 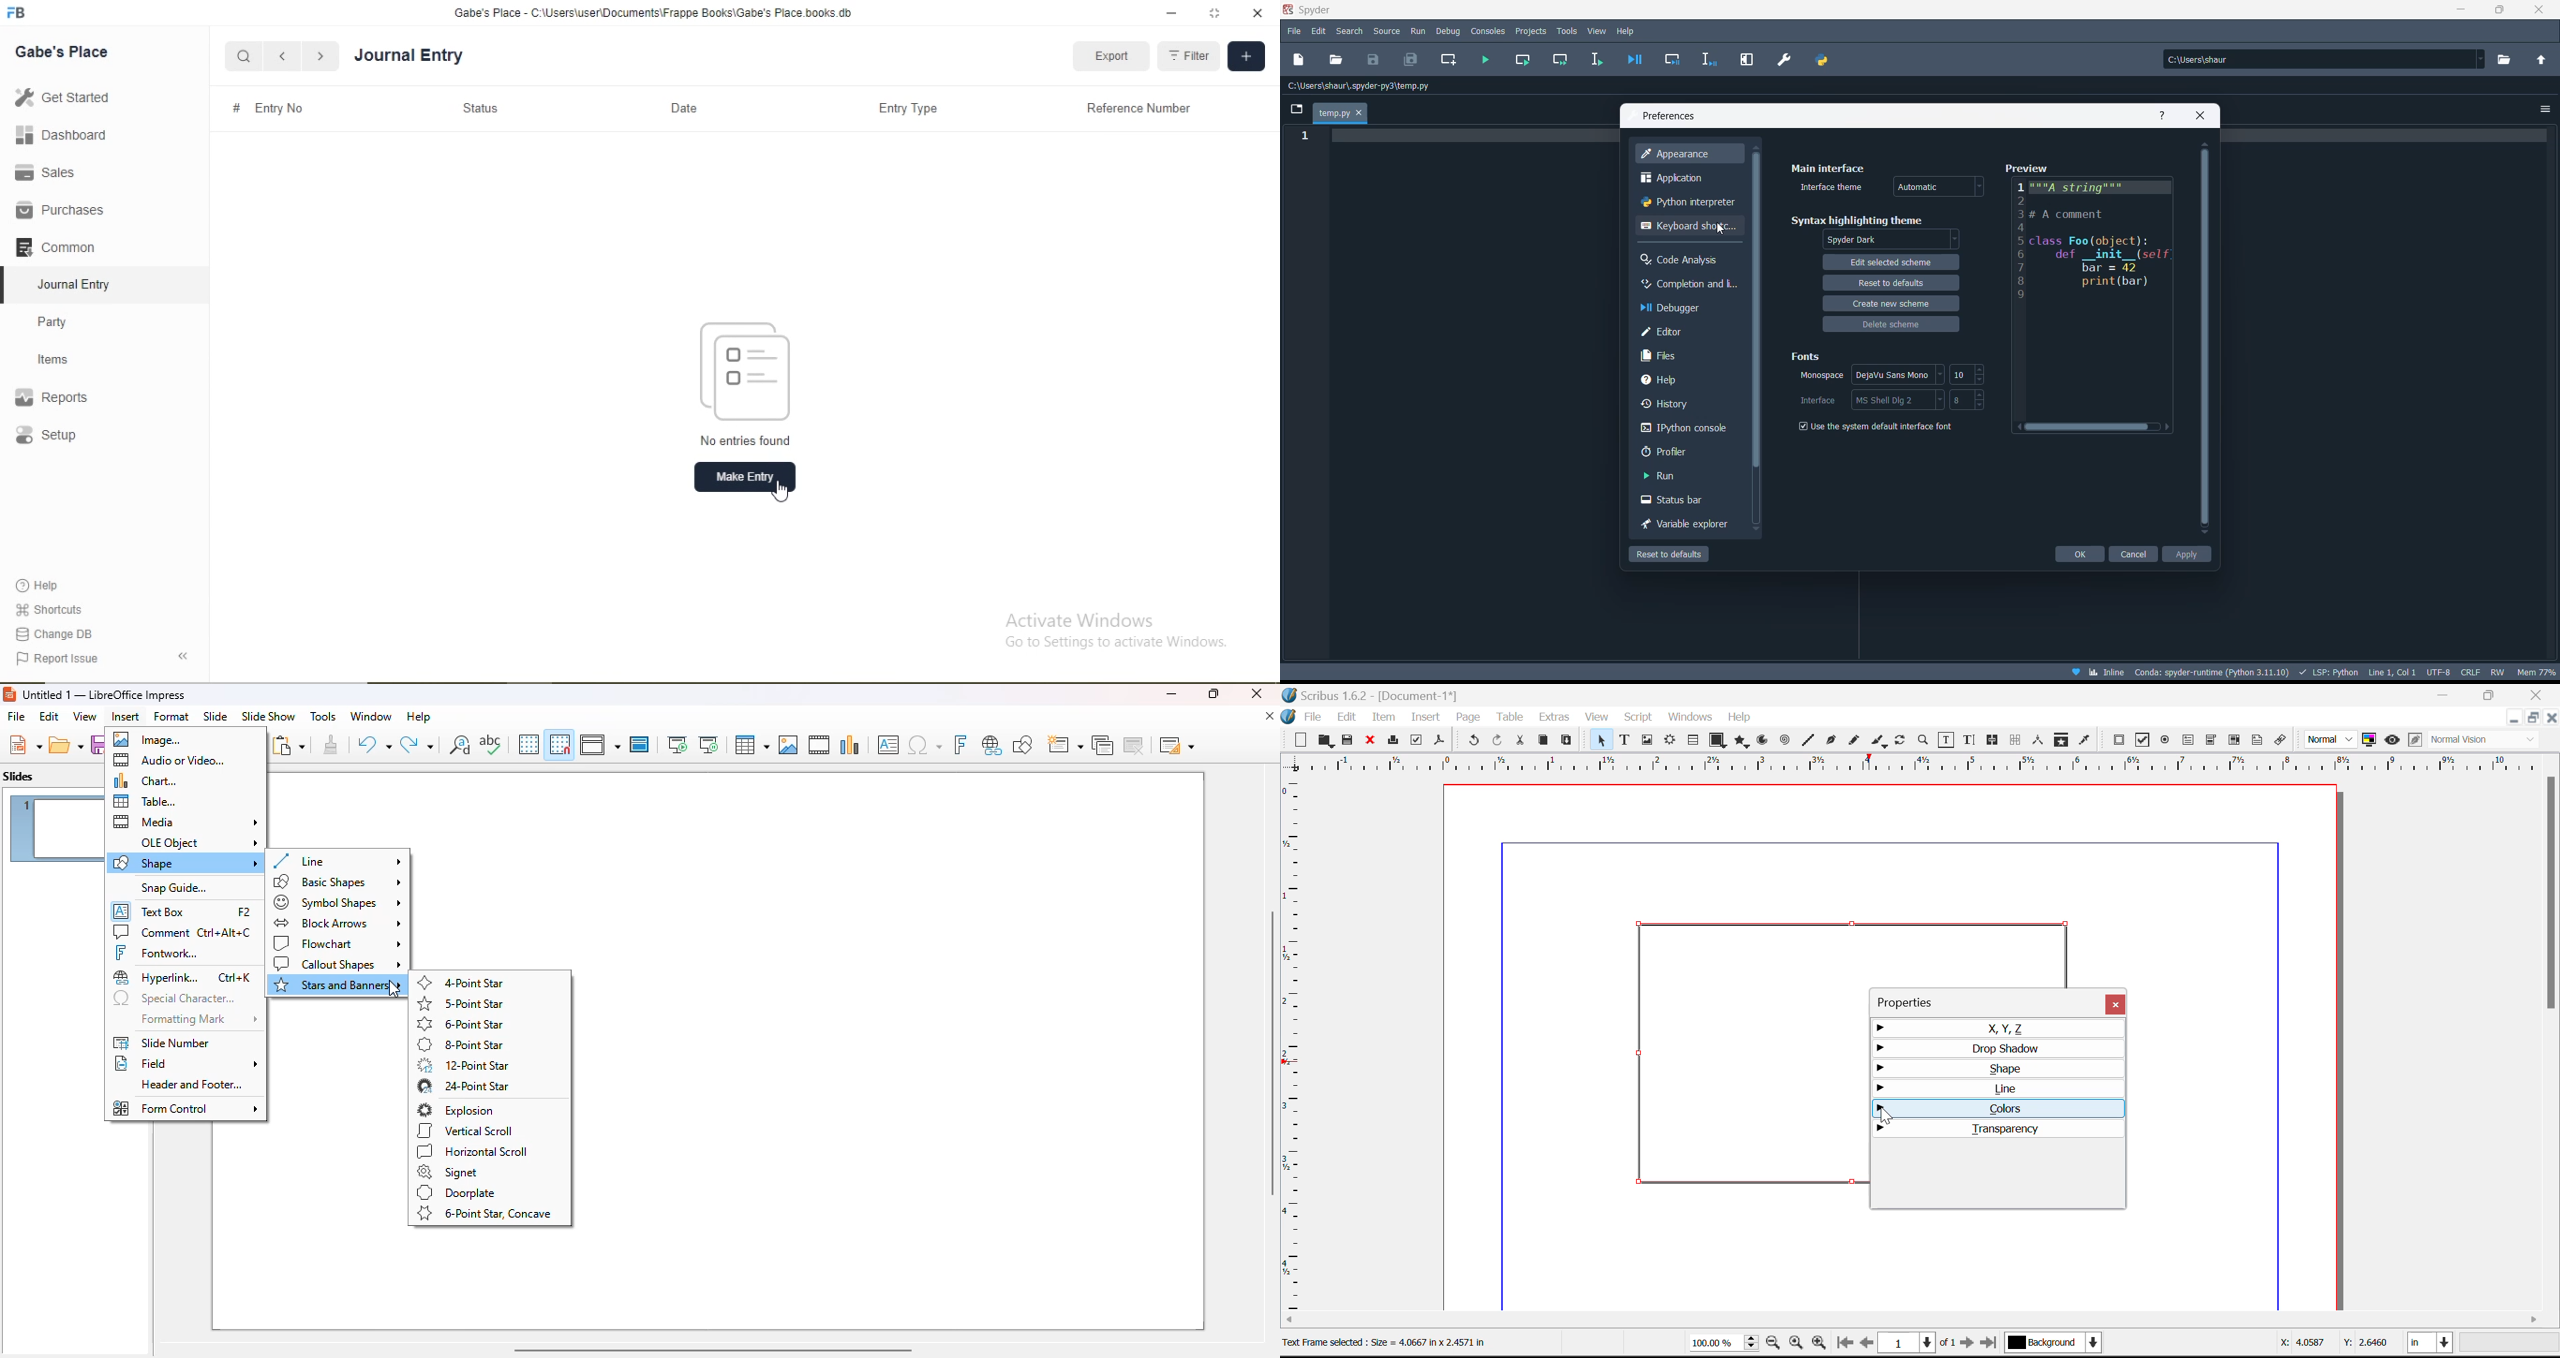 What do you see at coordinates (18, 13) in the screenshot?
I see `logo` at bounding box center [18, 13].